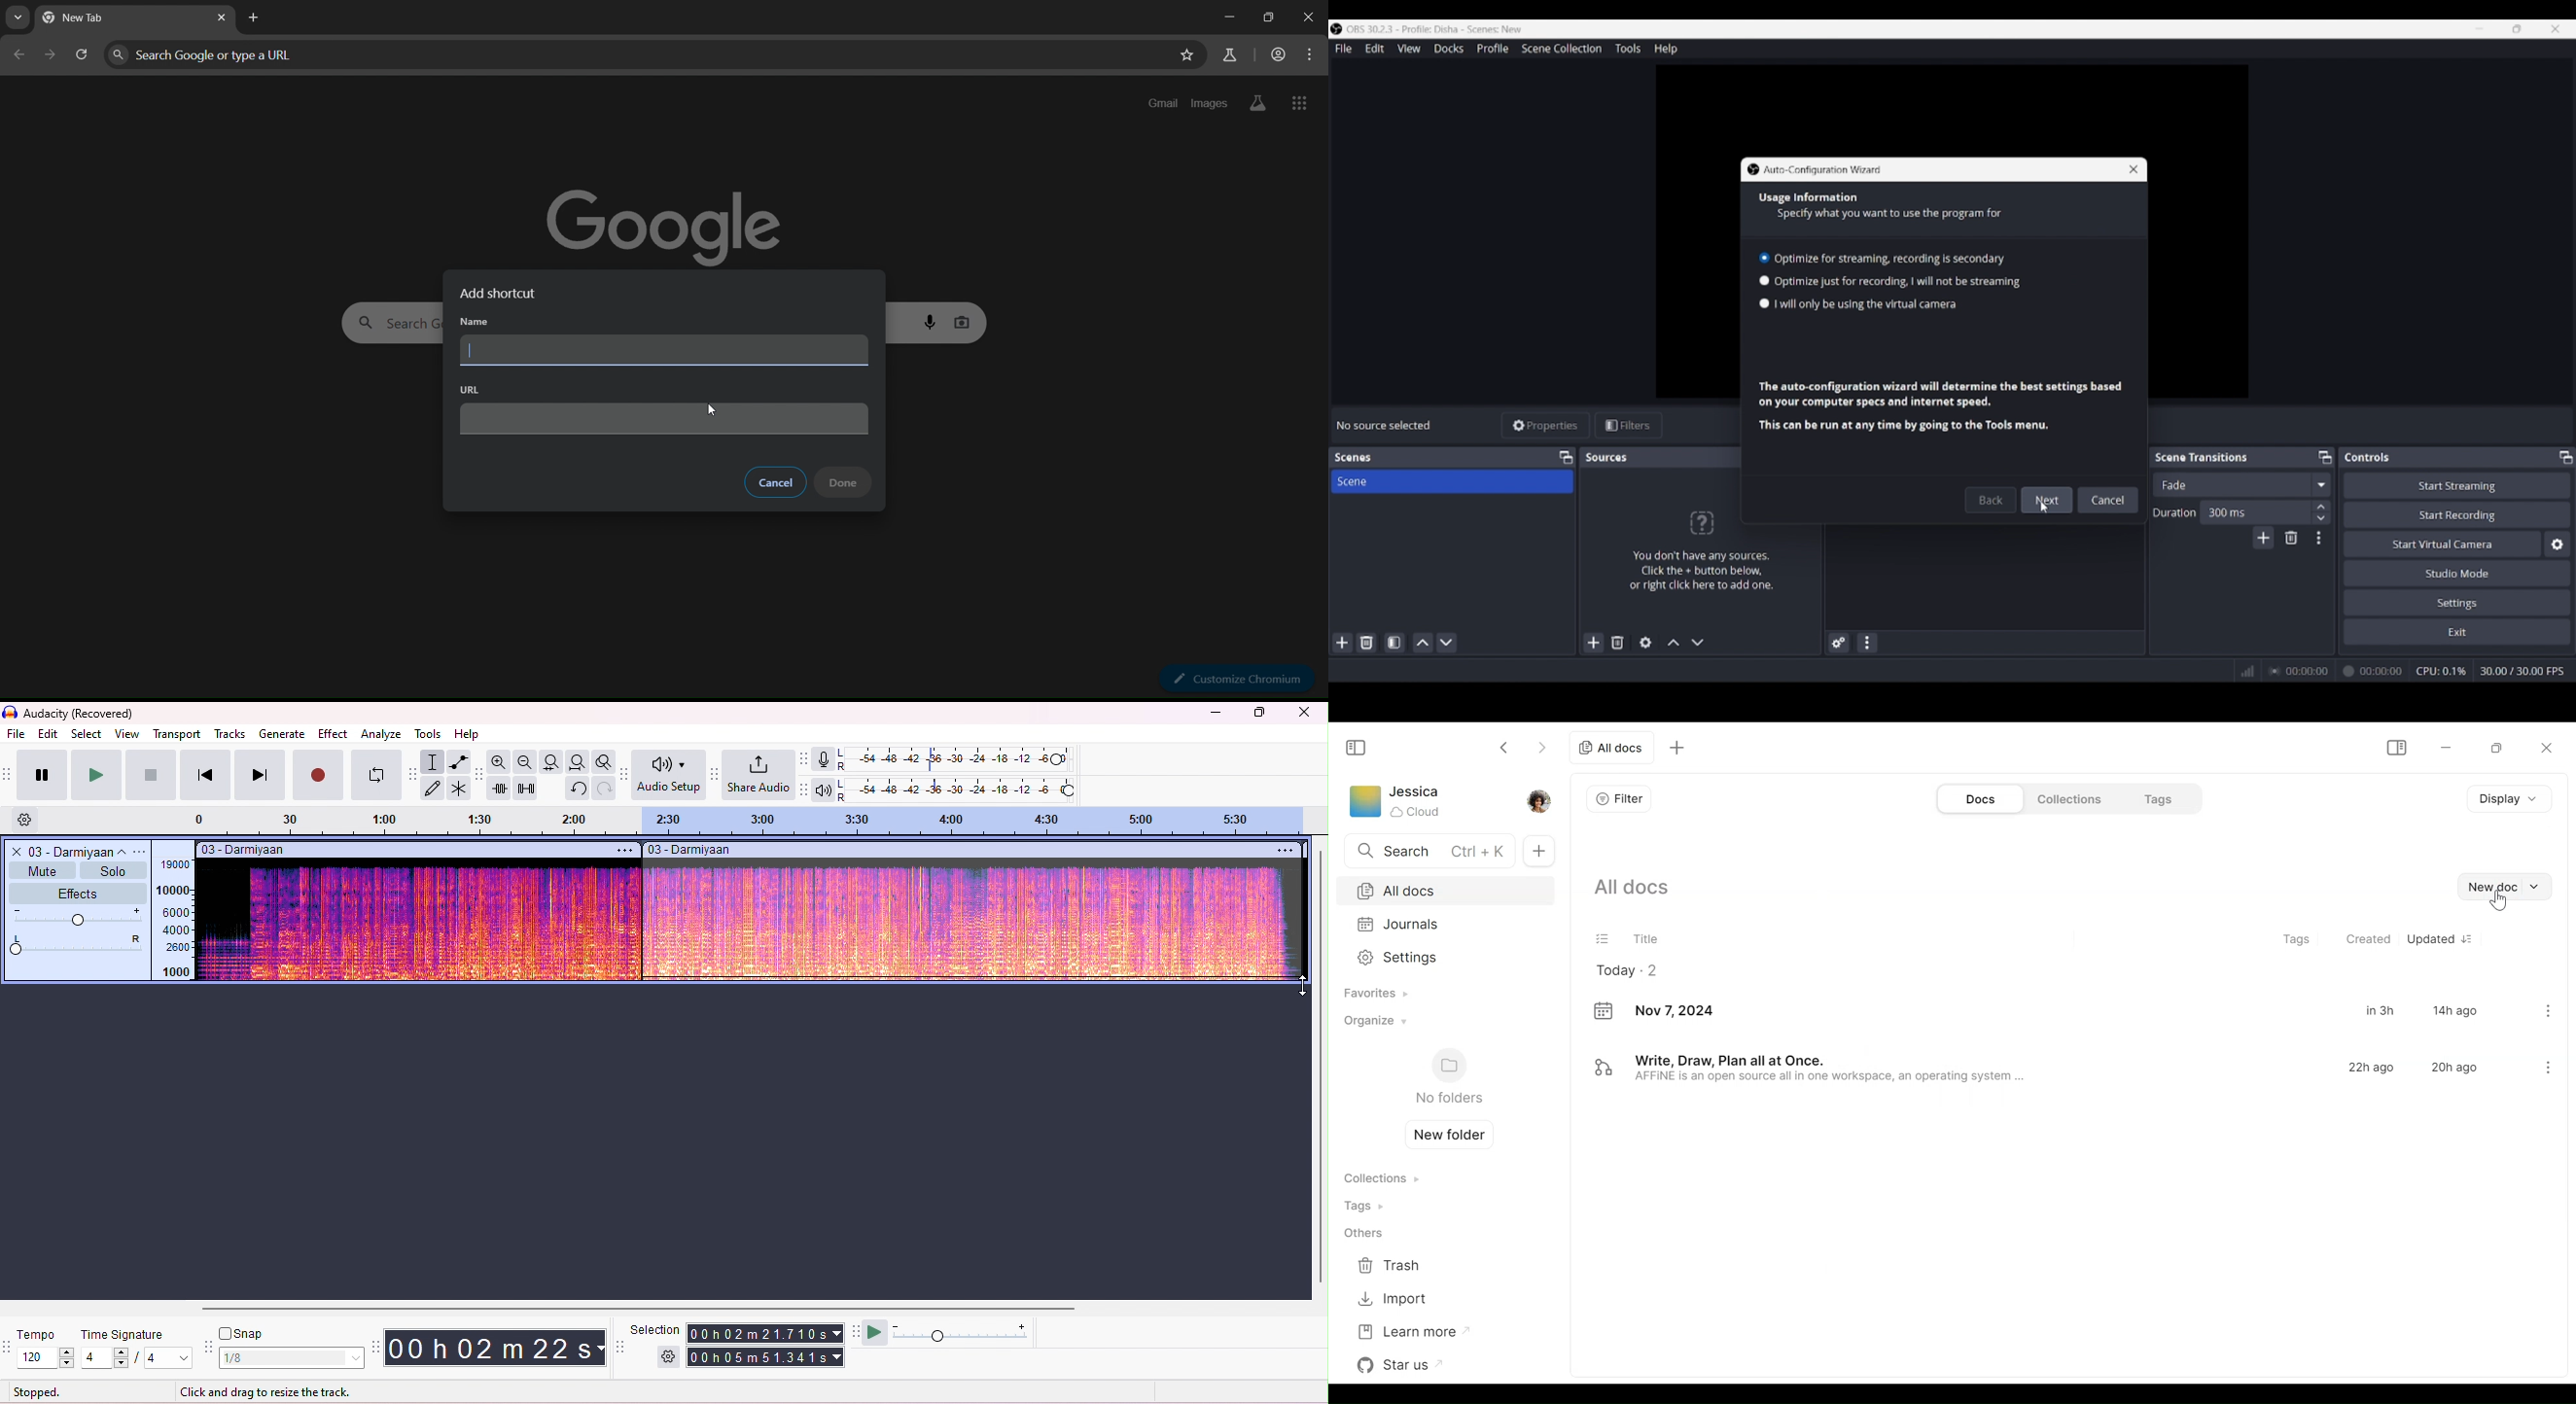 The width and height of the screenshot is (2576, 1428). What do you see at coordinates (602, 788) in the screenshot?
I see `redo` at bounding box center [602, 788].